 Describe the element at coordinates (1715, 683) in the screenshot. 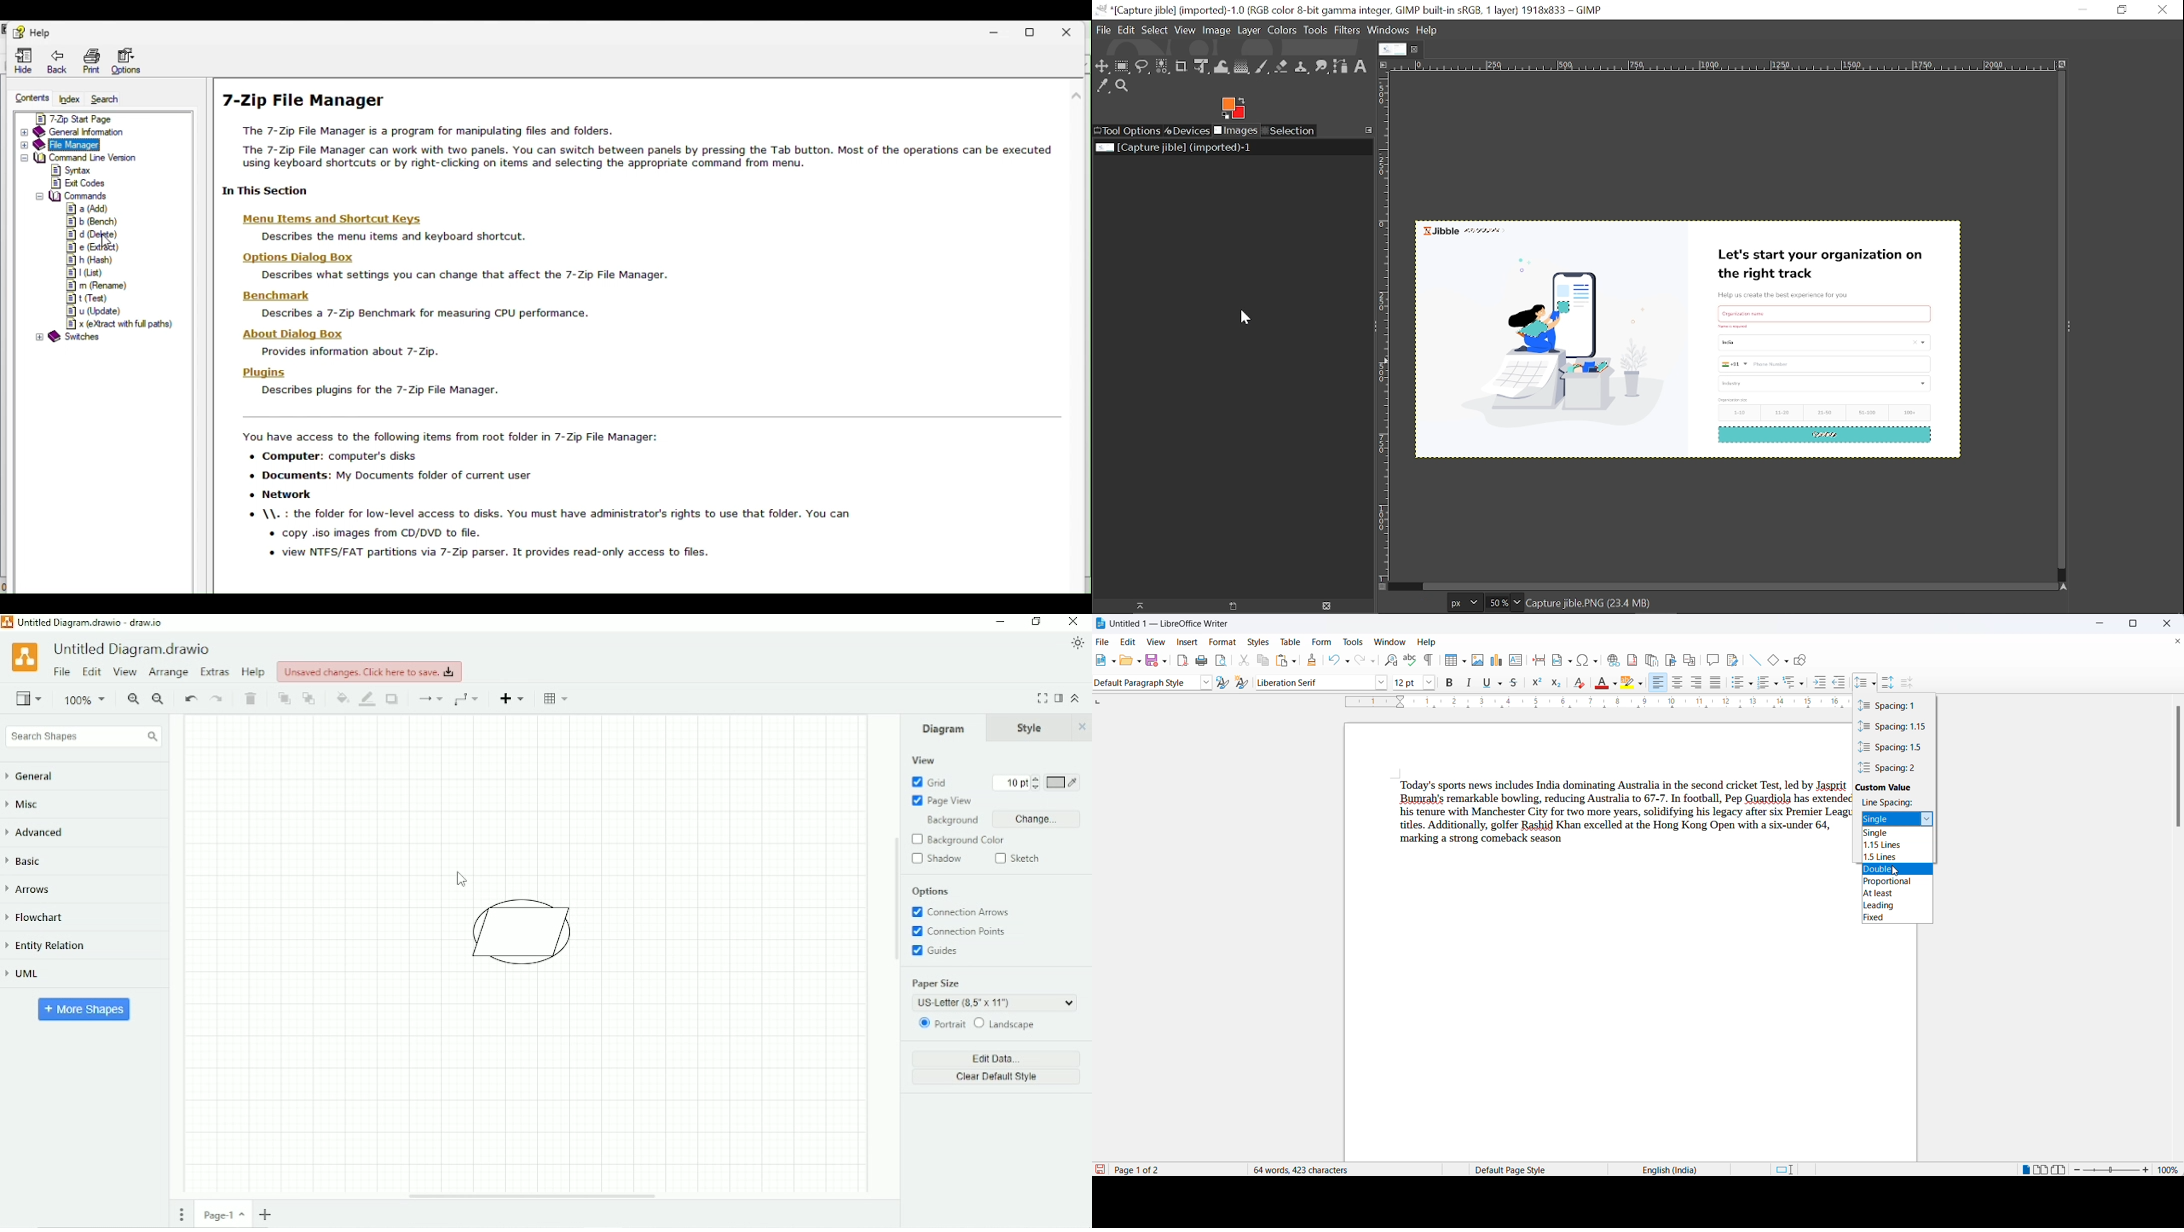

I see `justified` at that location.